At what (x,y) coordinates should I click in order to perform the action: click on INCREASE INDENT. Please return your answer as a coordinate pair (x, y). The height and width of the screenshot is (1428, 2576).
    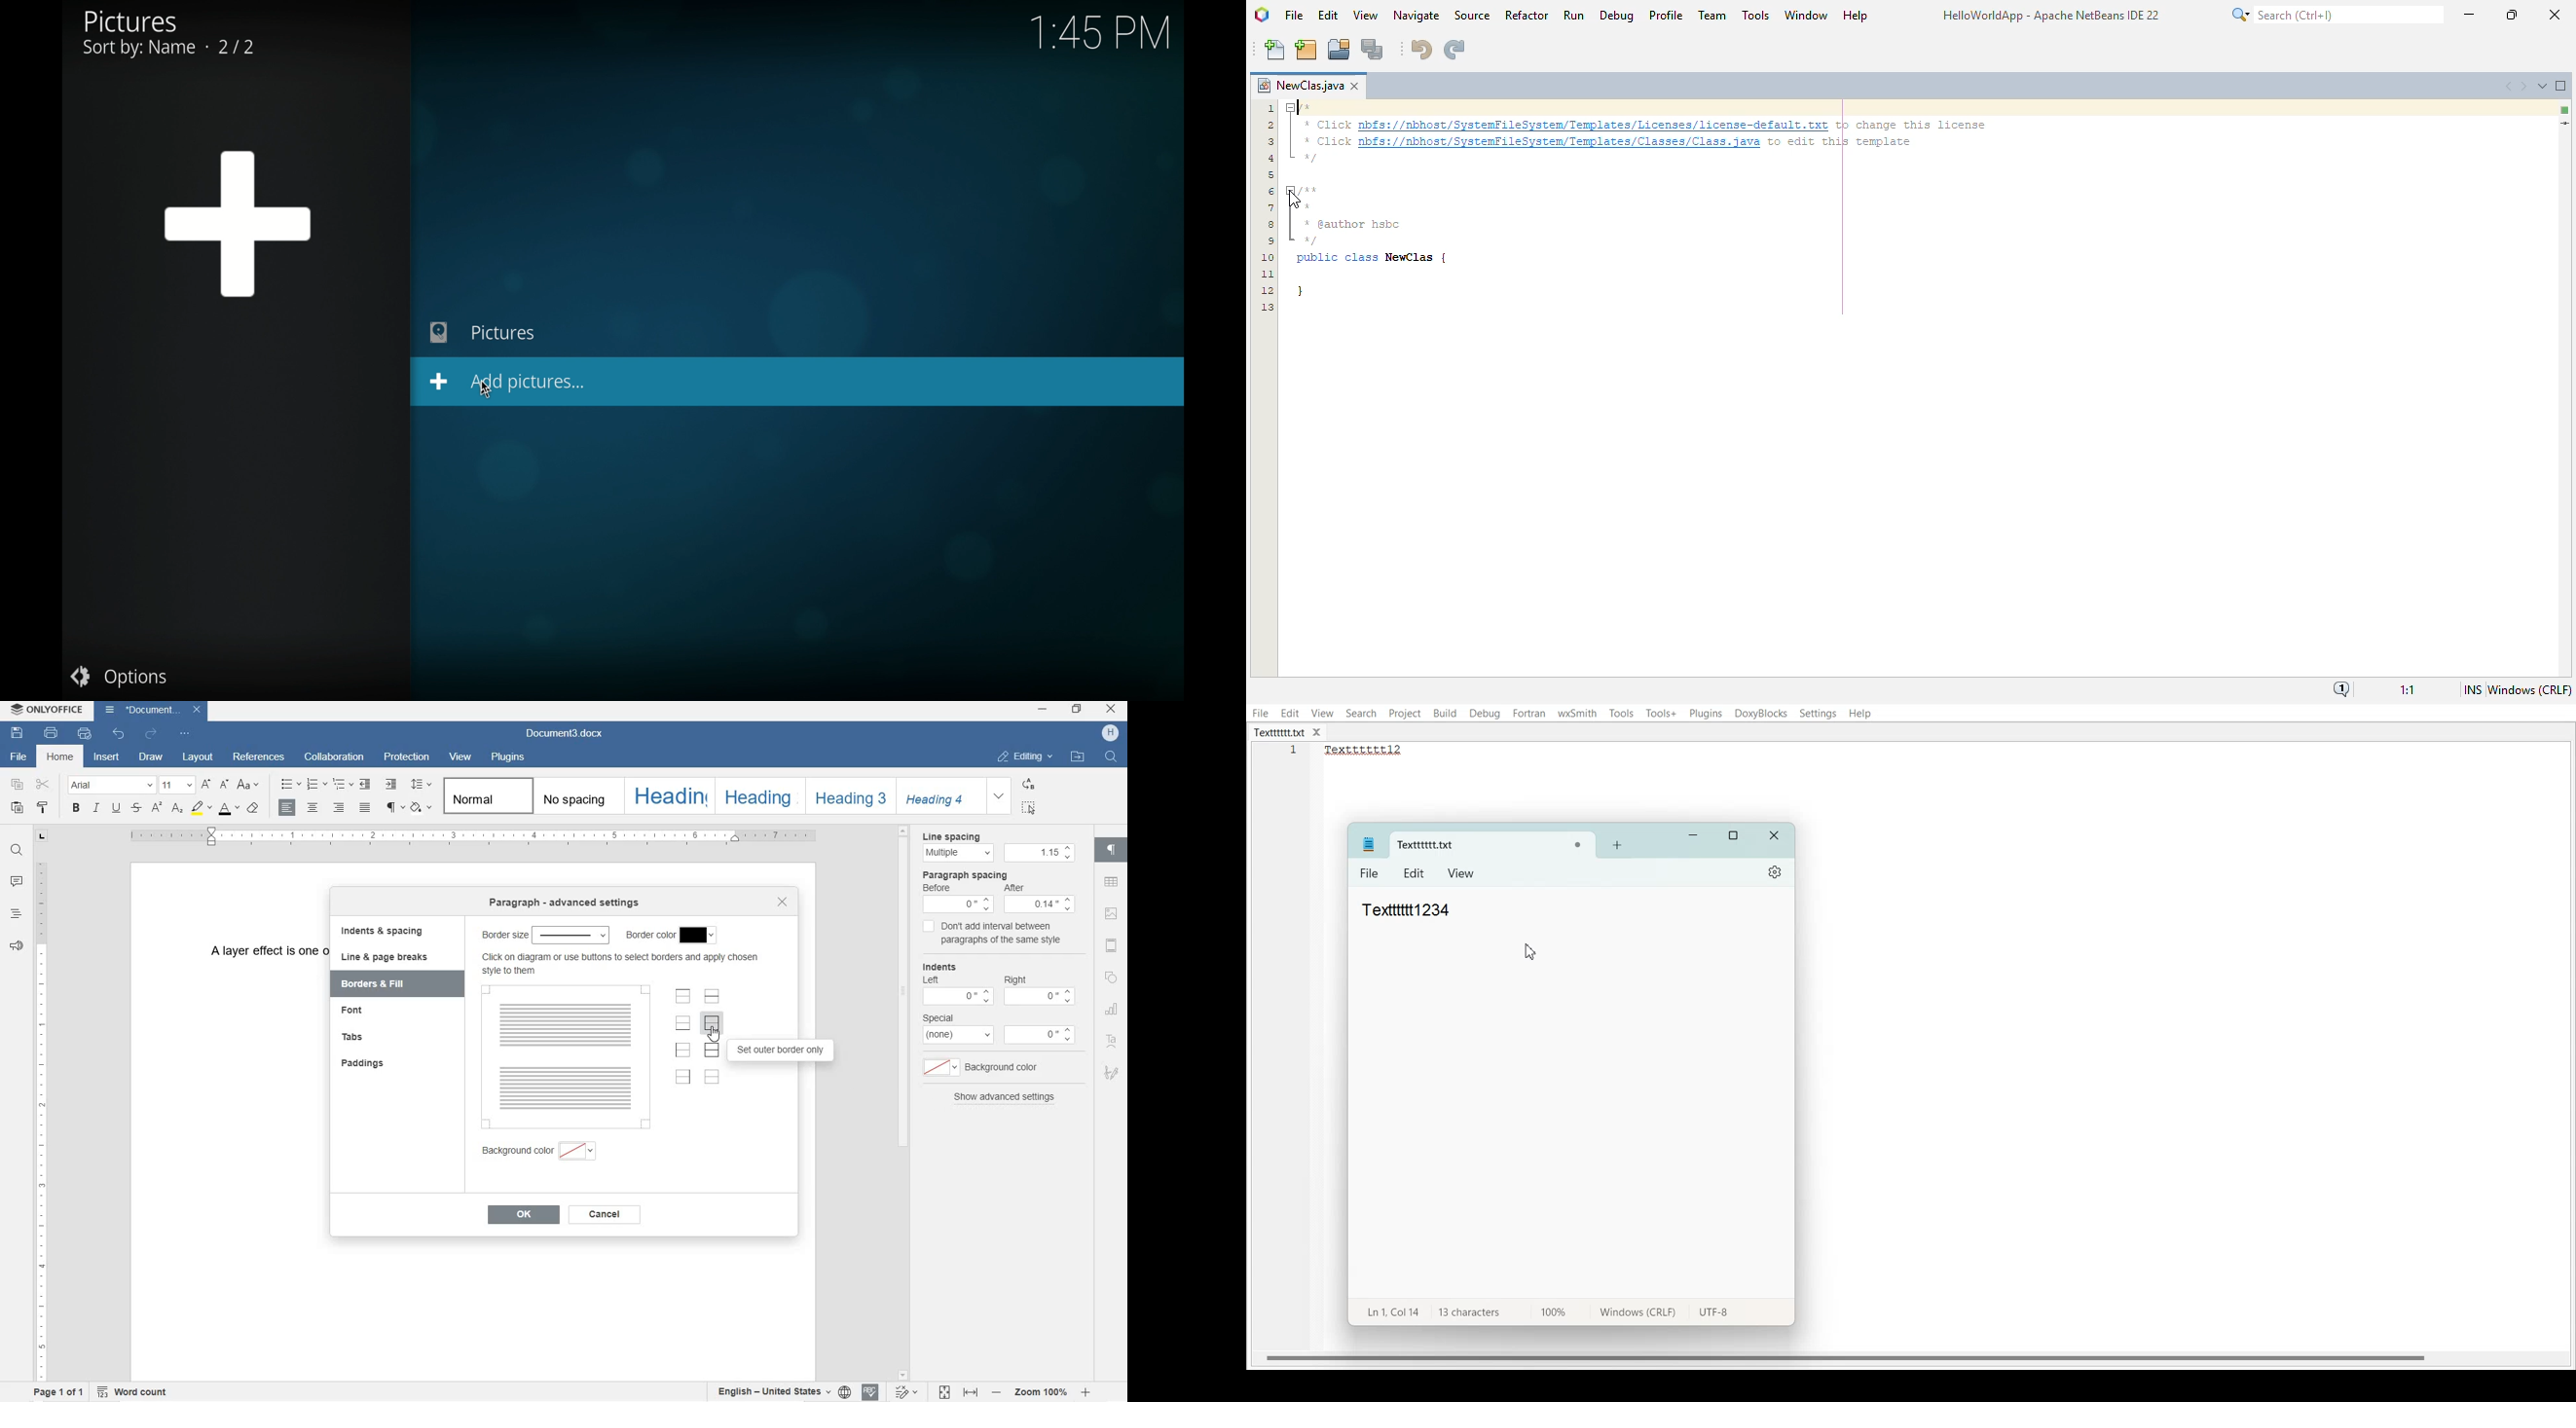
    Looking at the image, I should click on (391, 785).